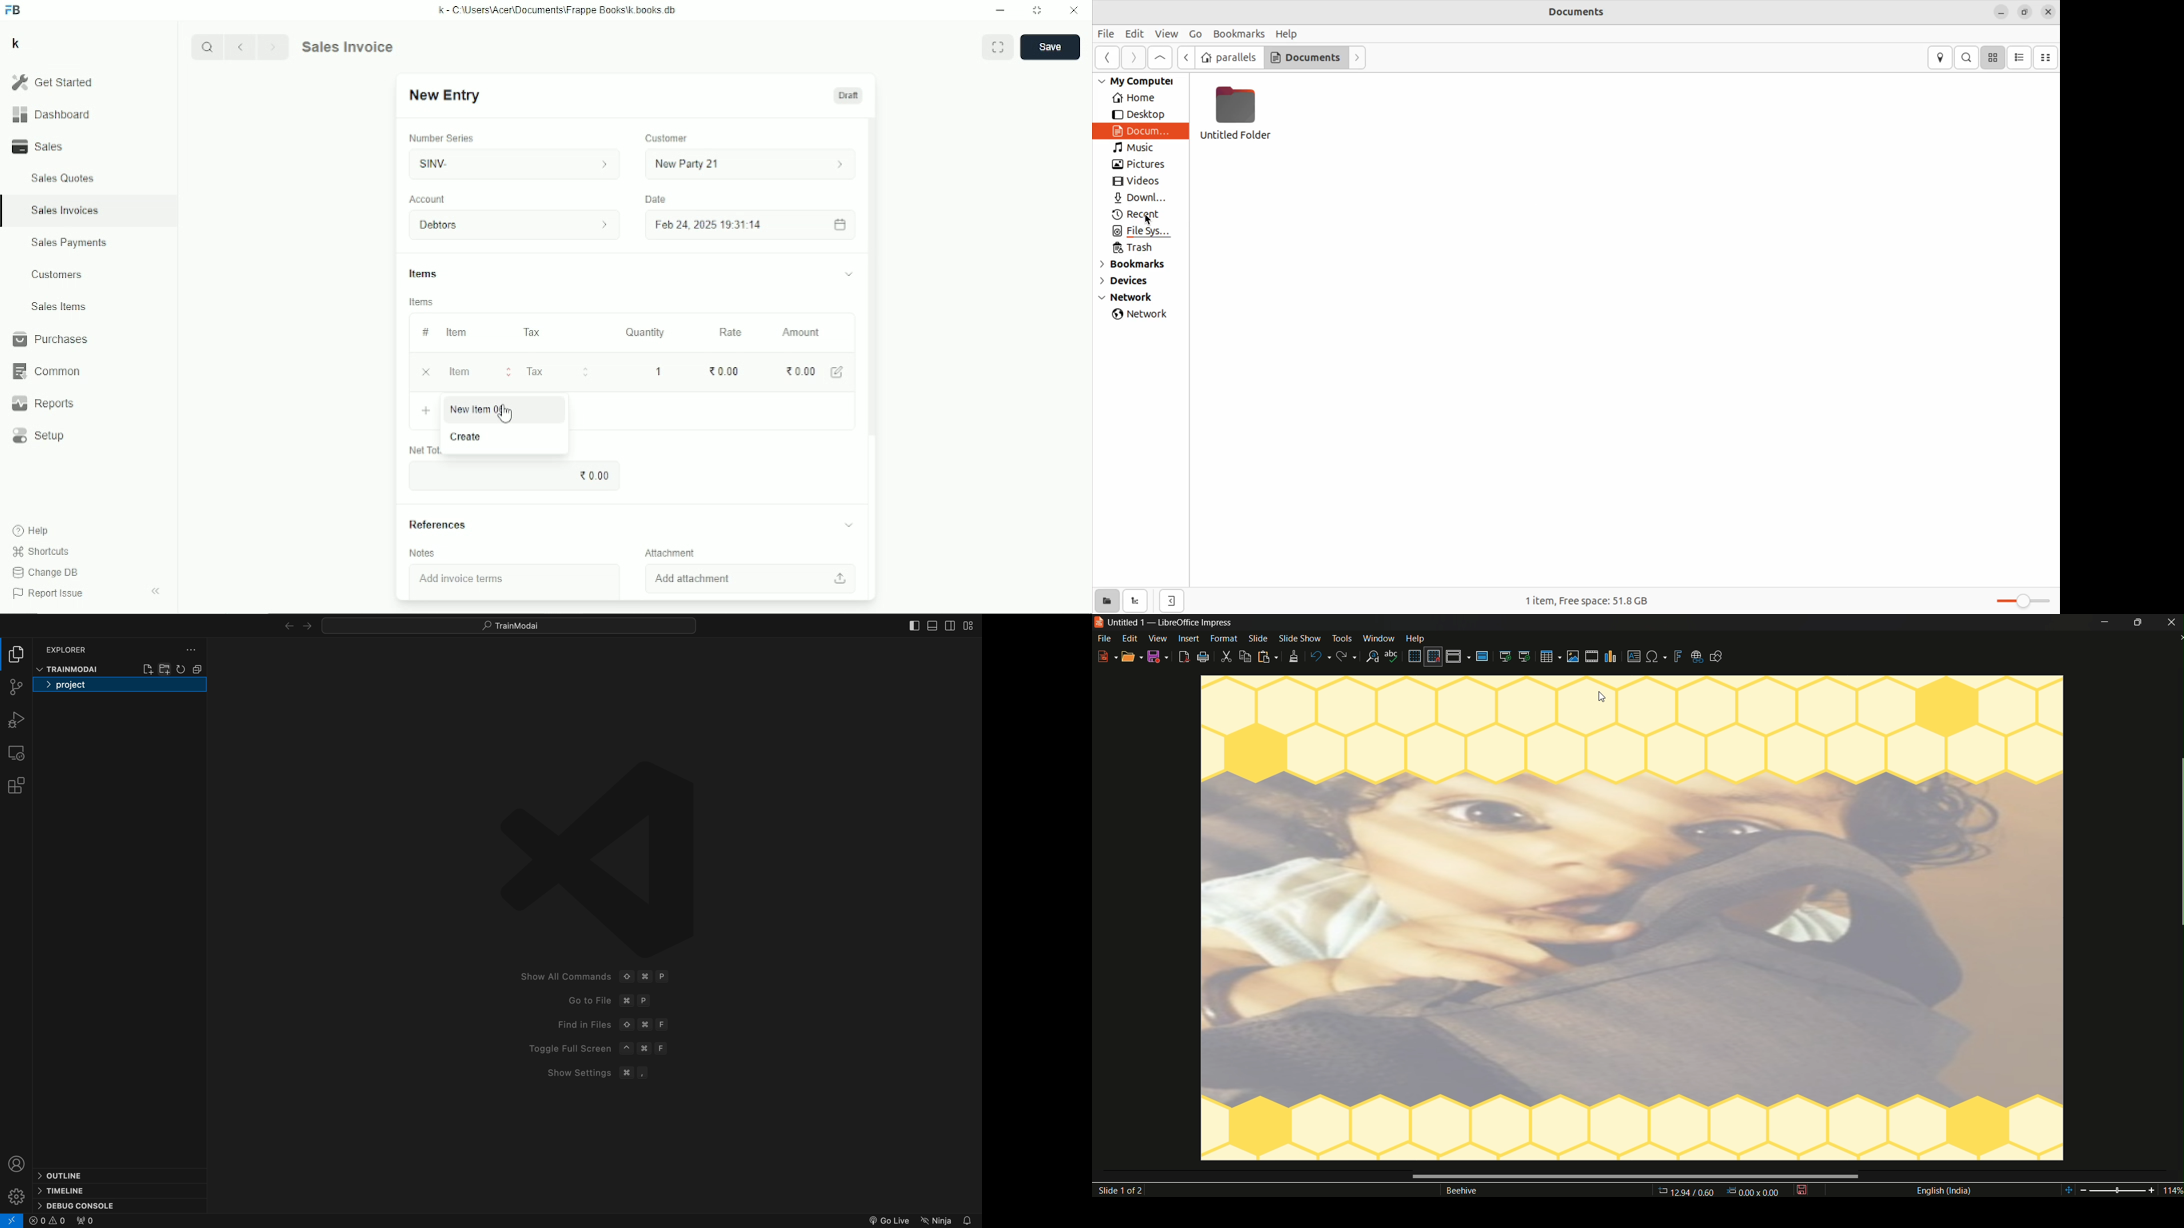  What do you see at coordinates (2177, 843) in the screenshot?
I see `scrollbar` at bounding box center [2177, 843].